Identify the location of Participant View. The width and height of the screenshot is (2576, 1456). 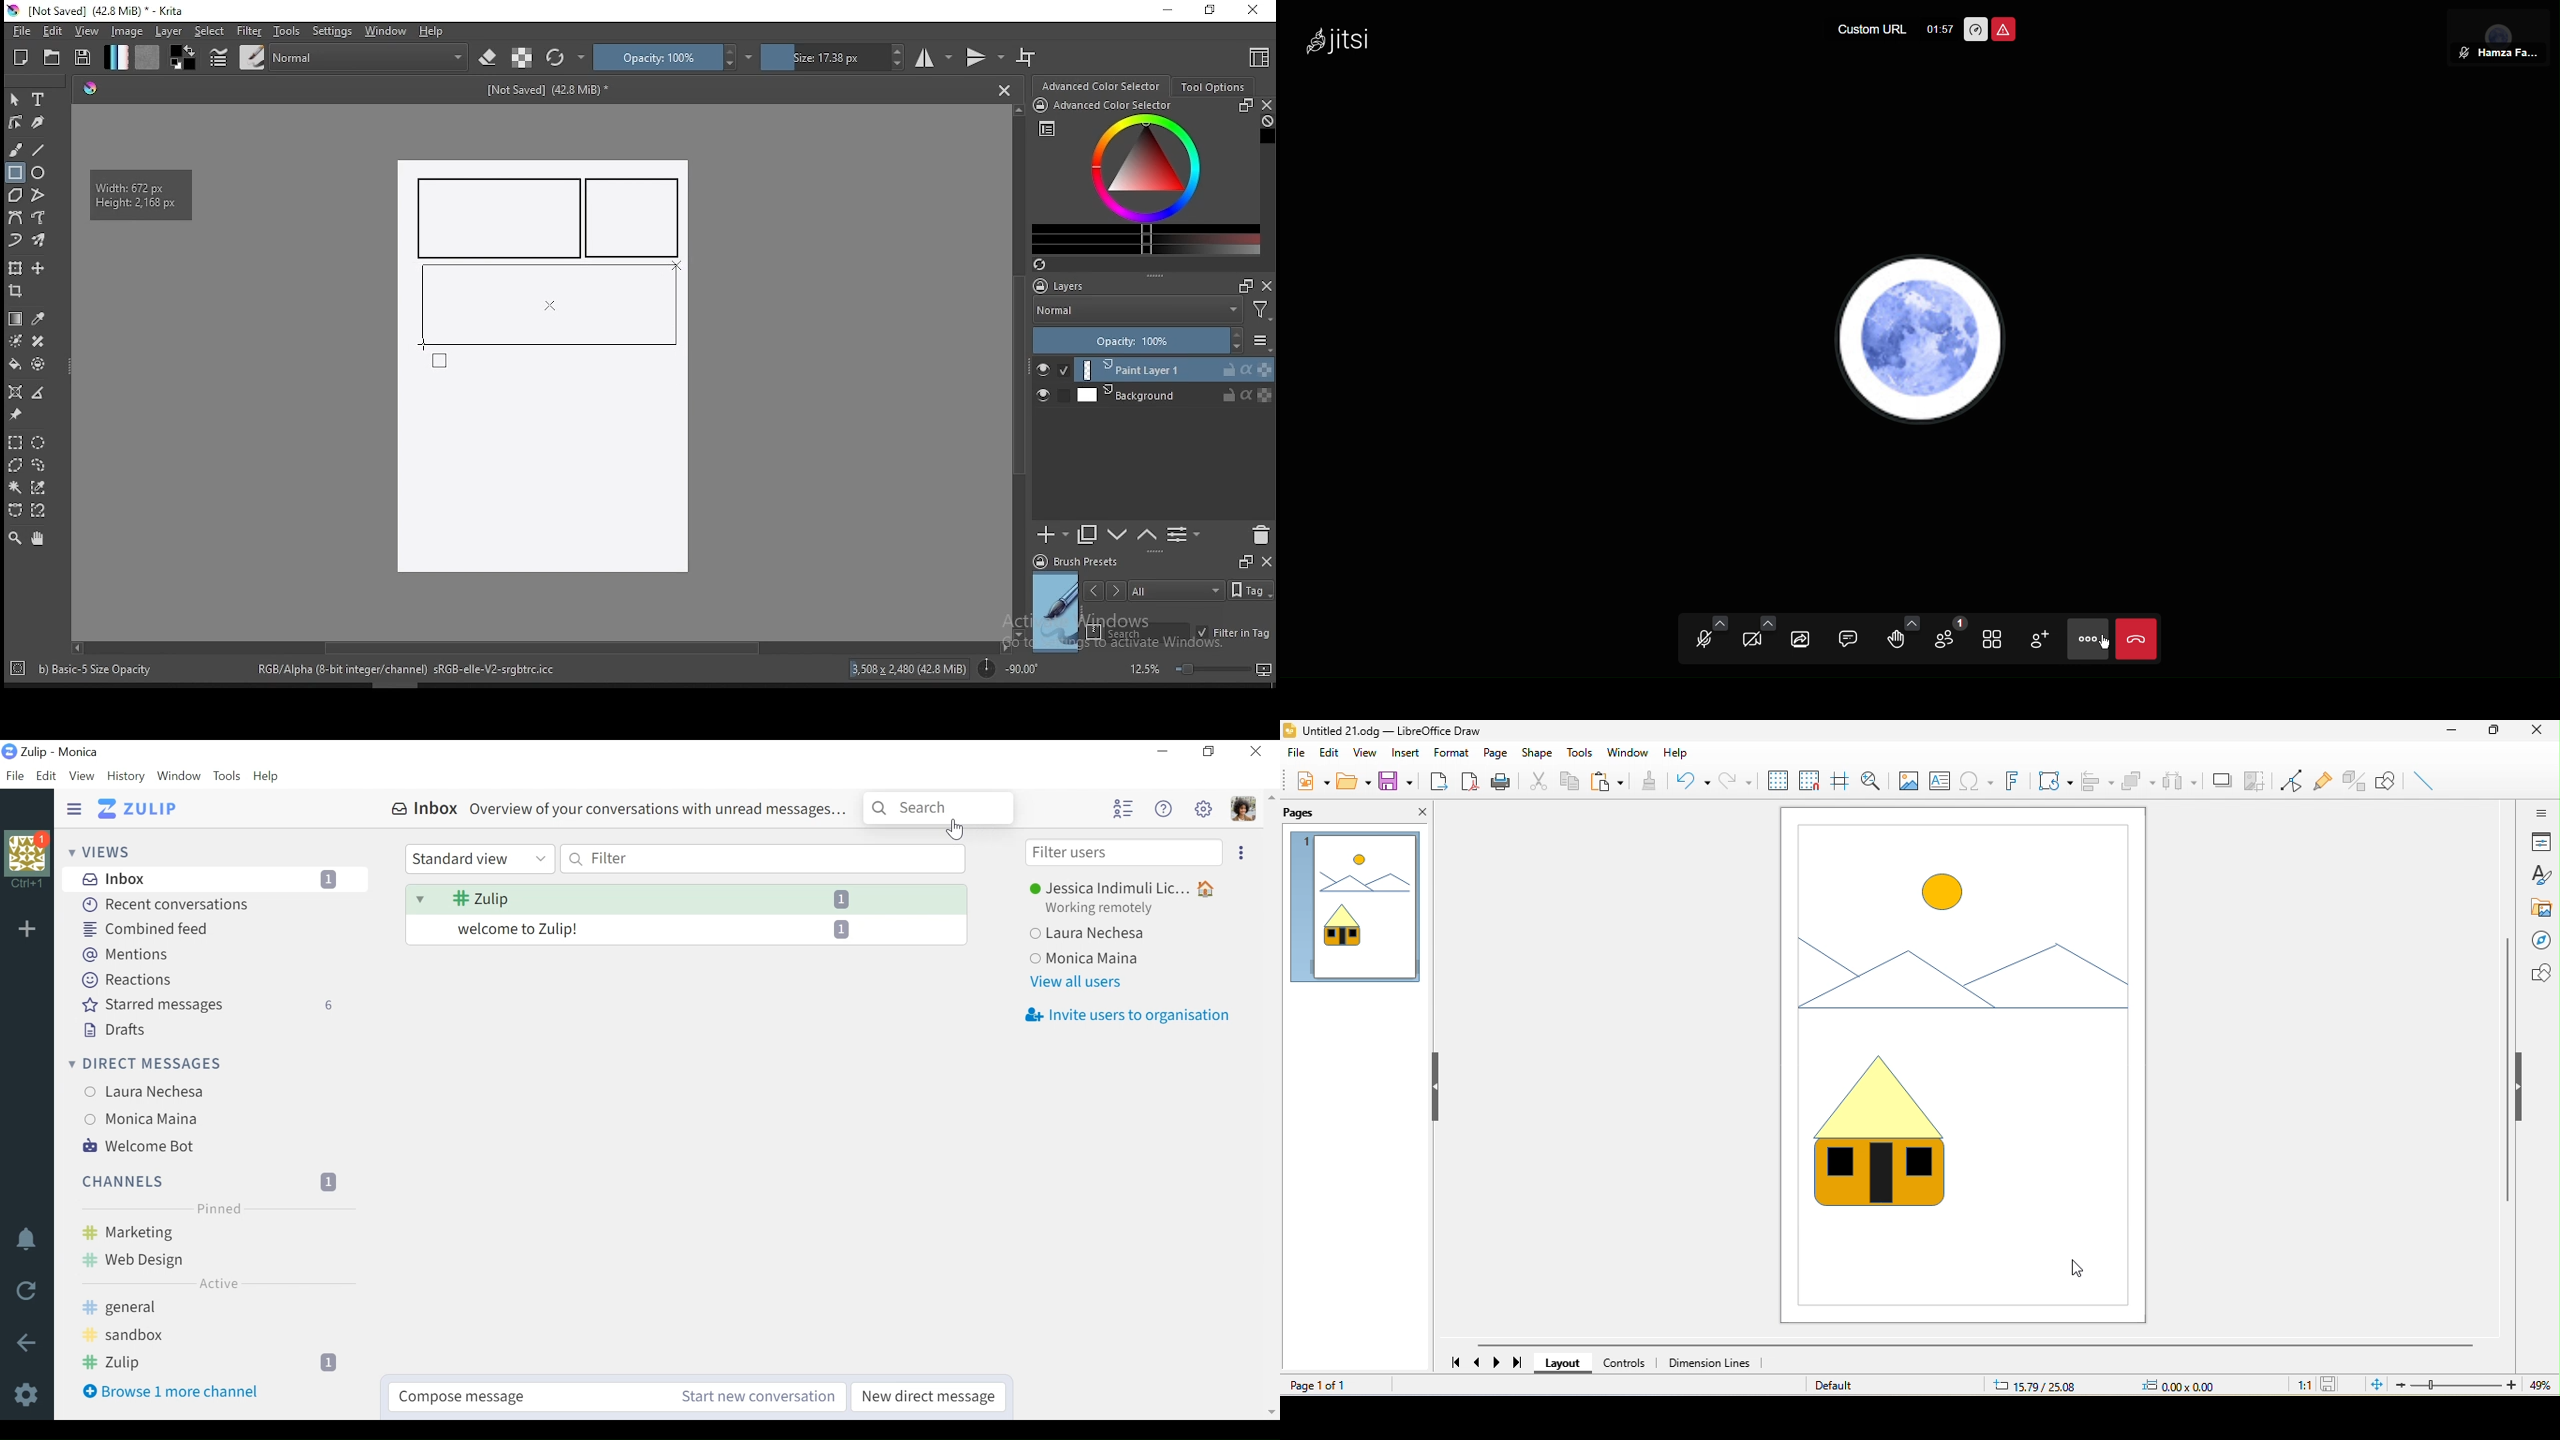
(2500, 36).